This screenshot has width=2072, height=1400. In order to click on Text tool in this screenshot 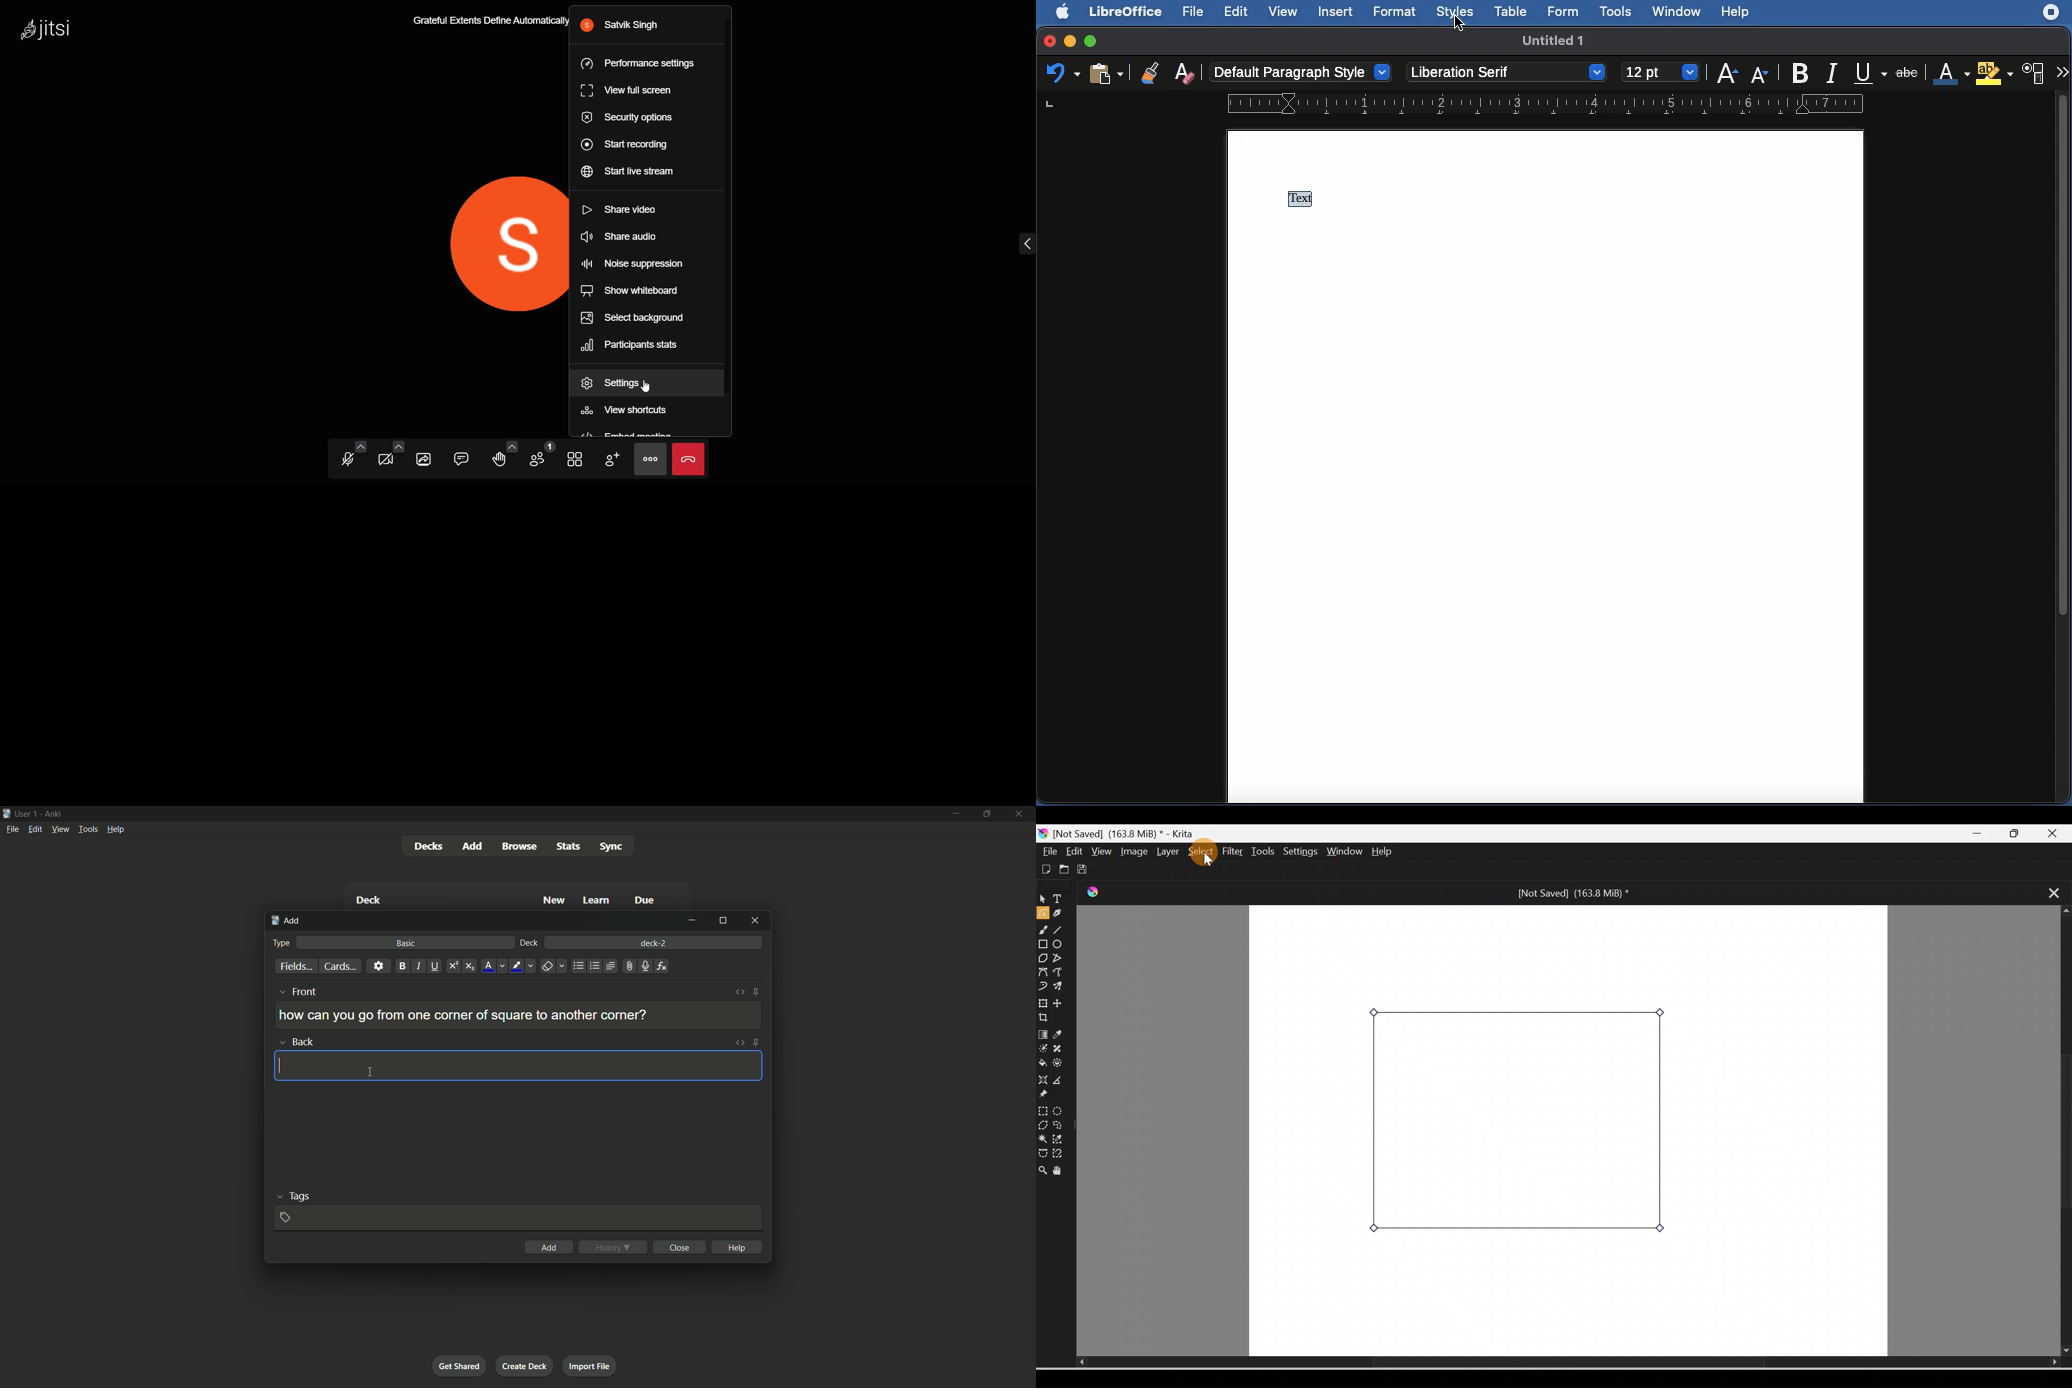, I will do `click(1060, 900)`.